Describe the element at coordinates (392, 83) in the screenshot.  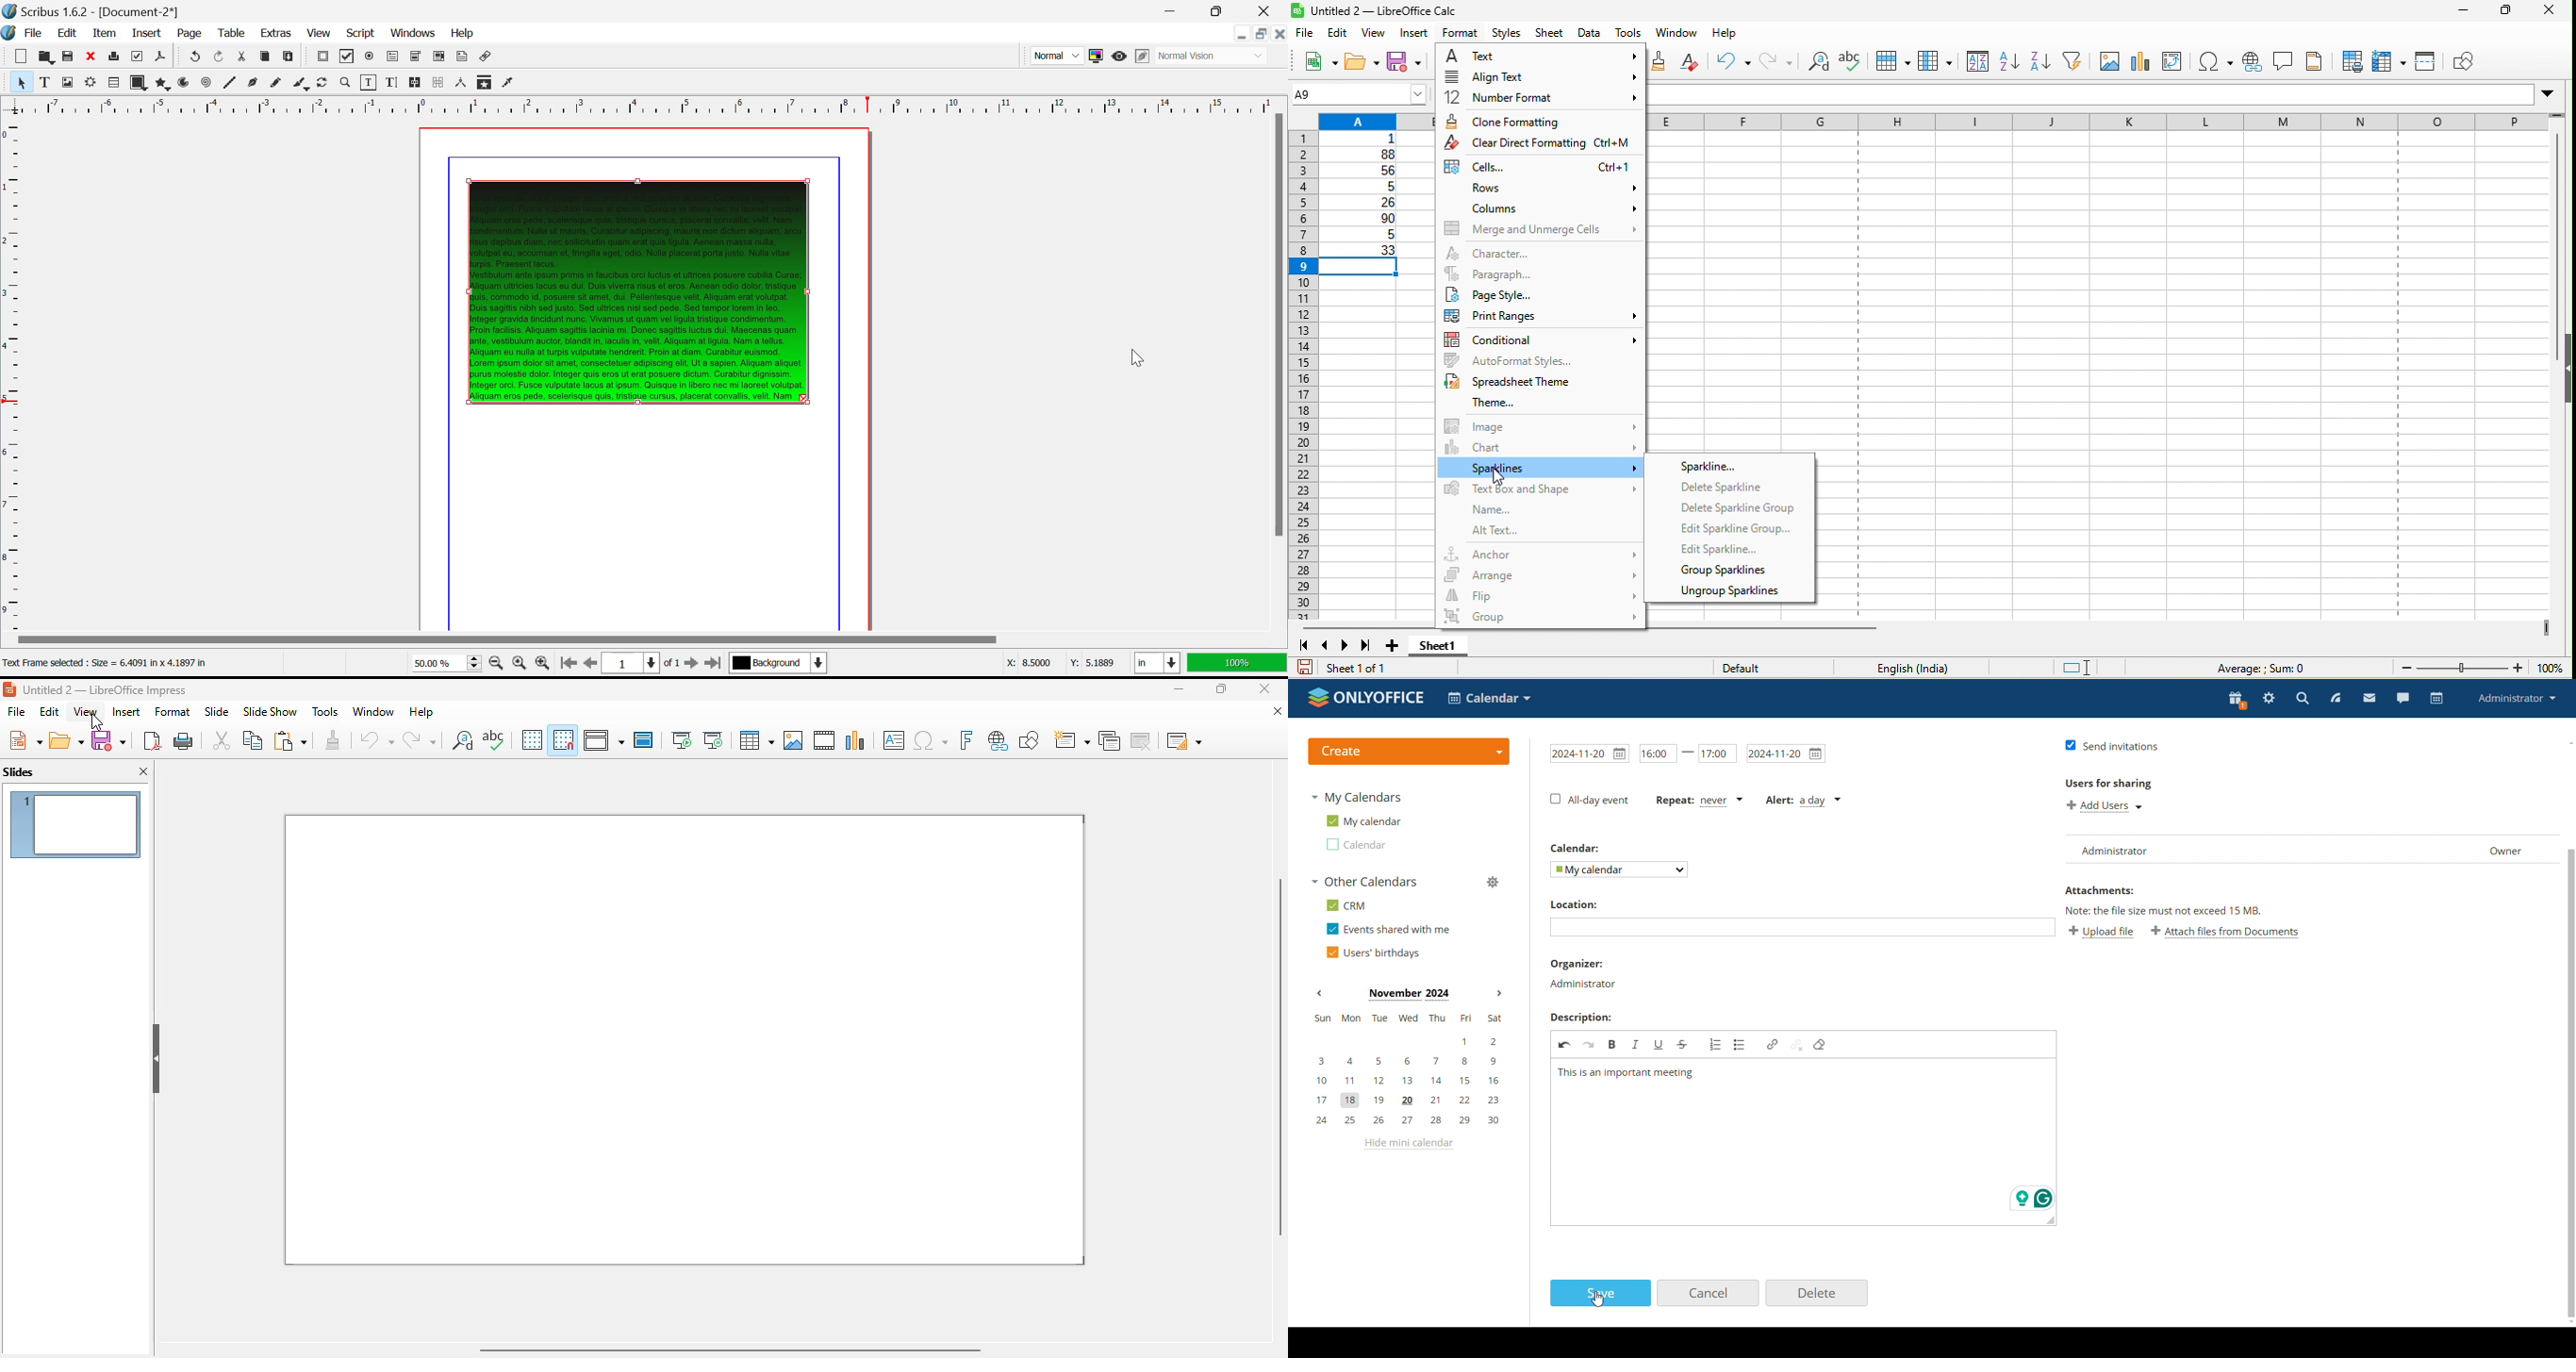
I see `Edit Text with Story Editor` at that location.